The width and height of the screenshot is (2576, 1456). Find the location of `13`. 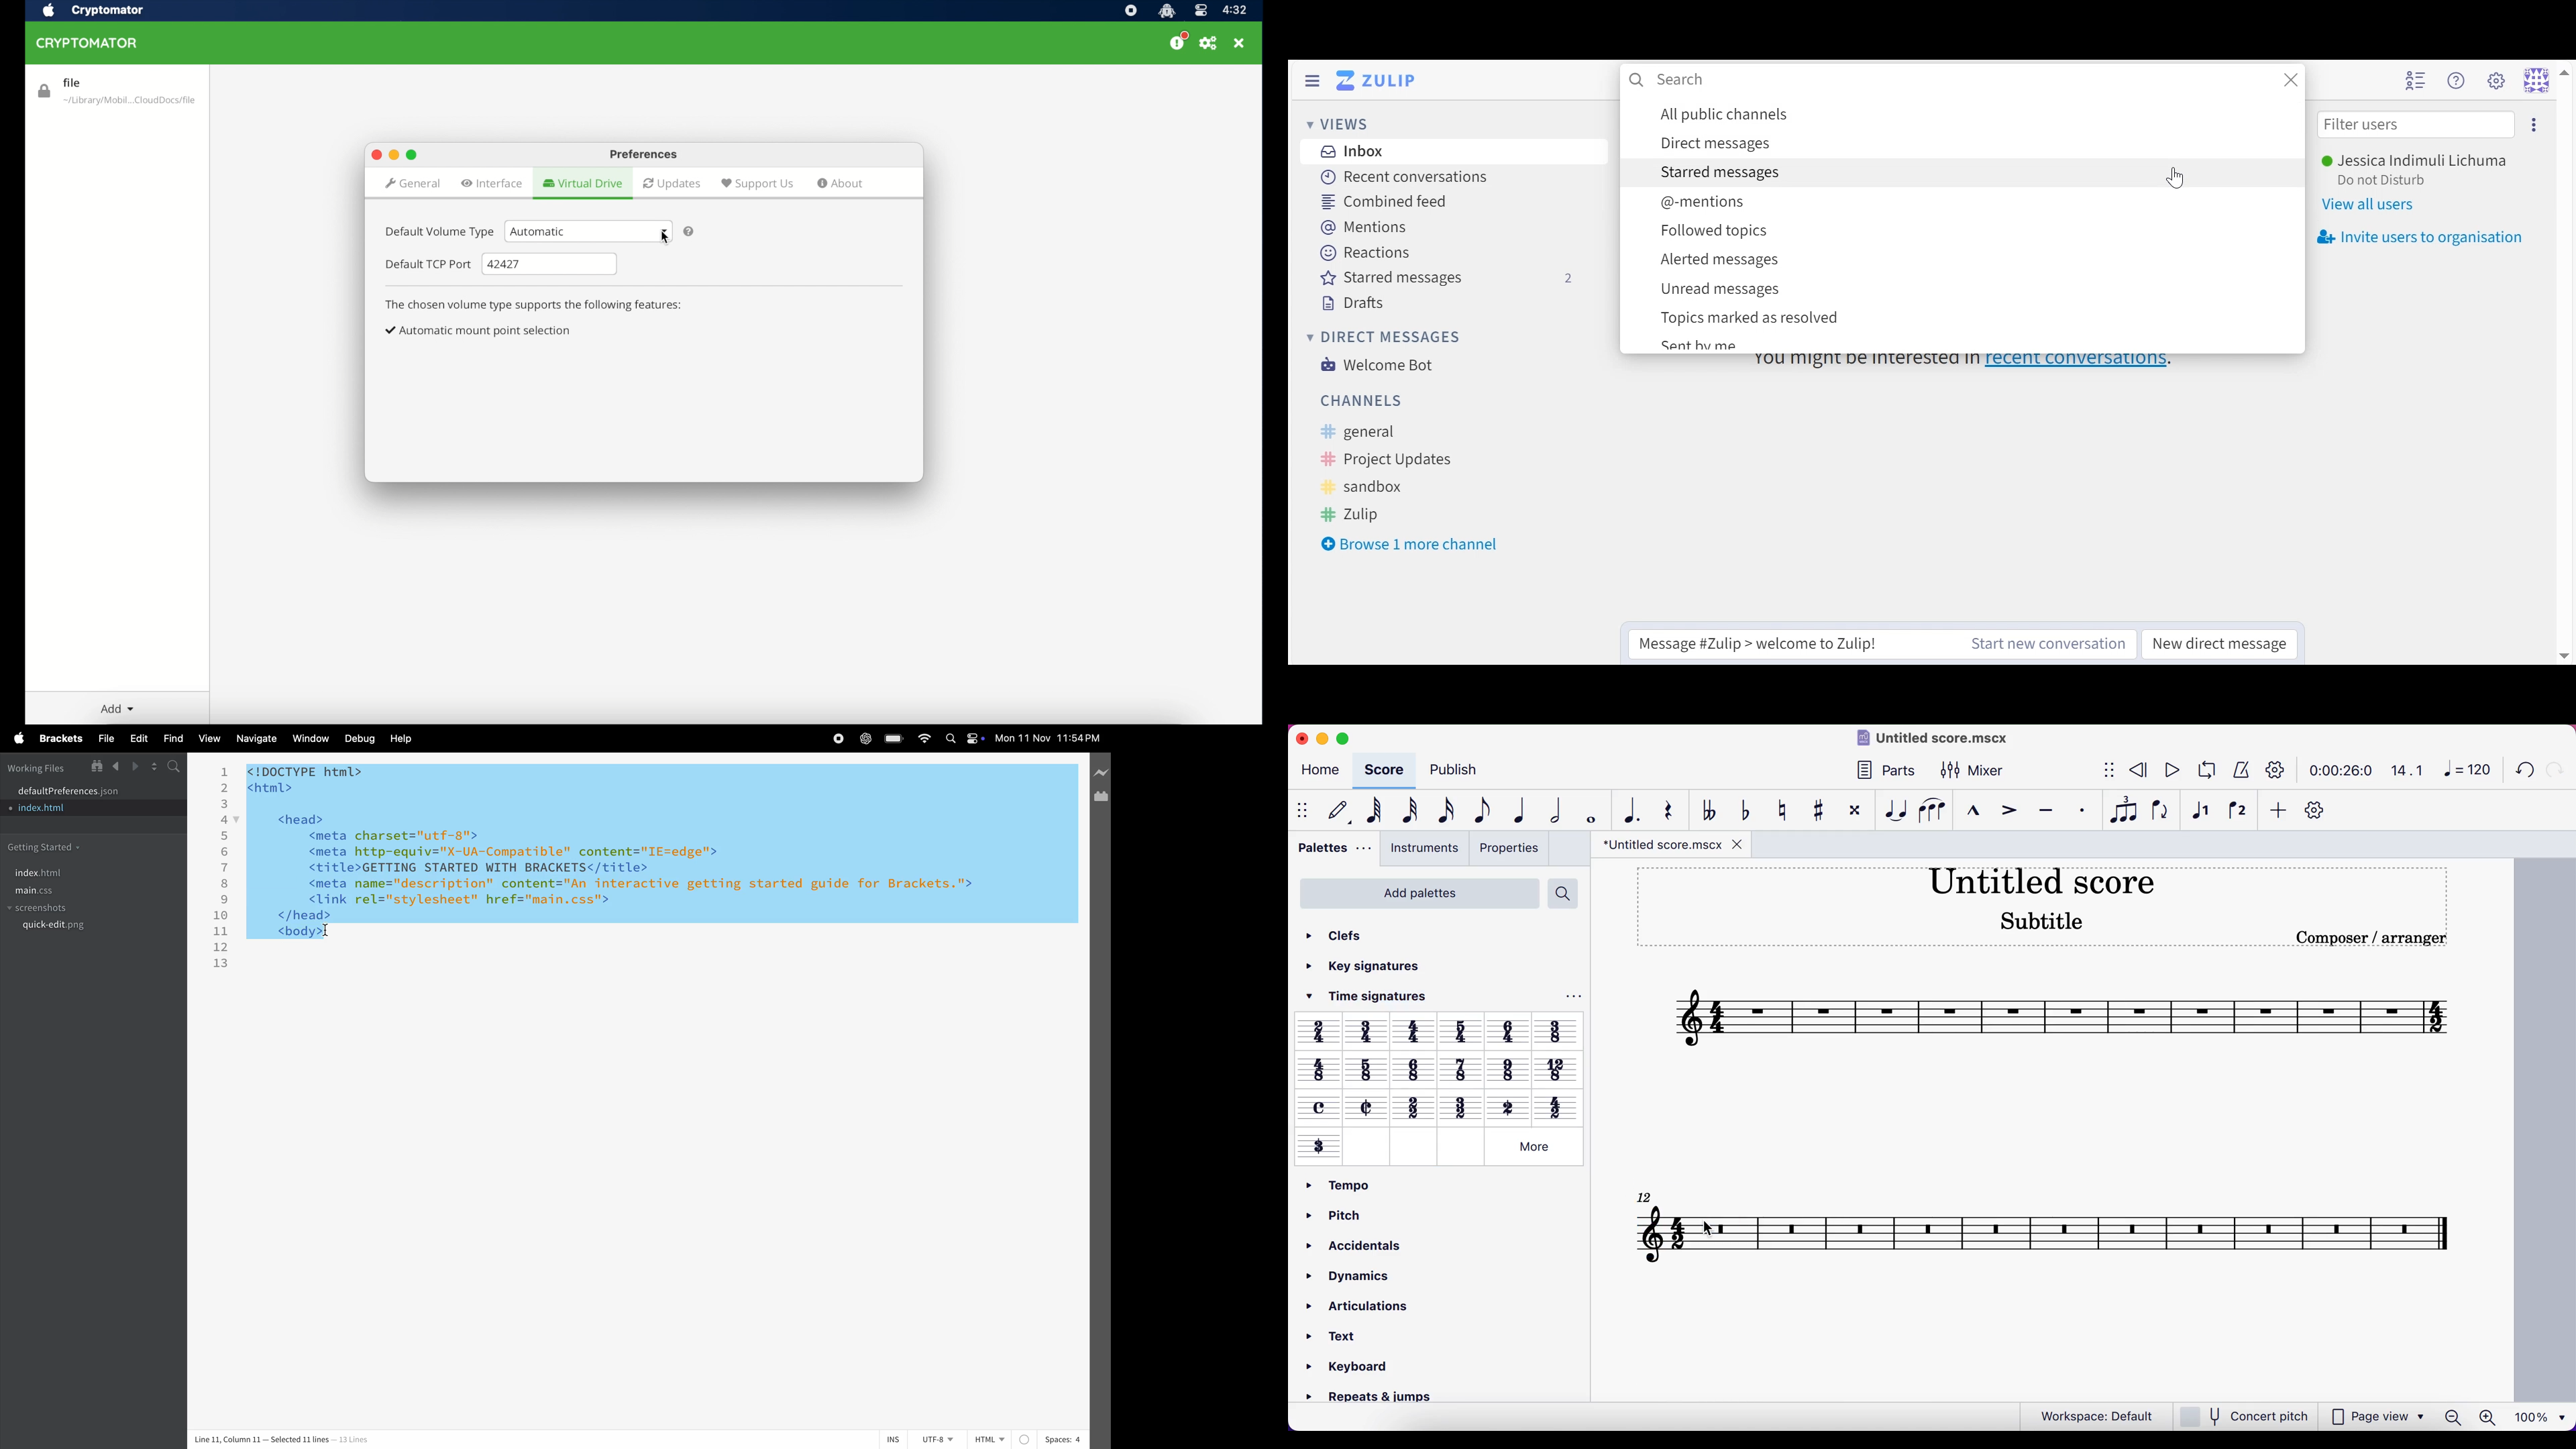

13 is located at coordinates (222, 964).